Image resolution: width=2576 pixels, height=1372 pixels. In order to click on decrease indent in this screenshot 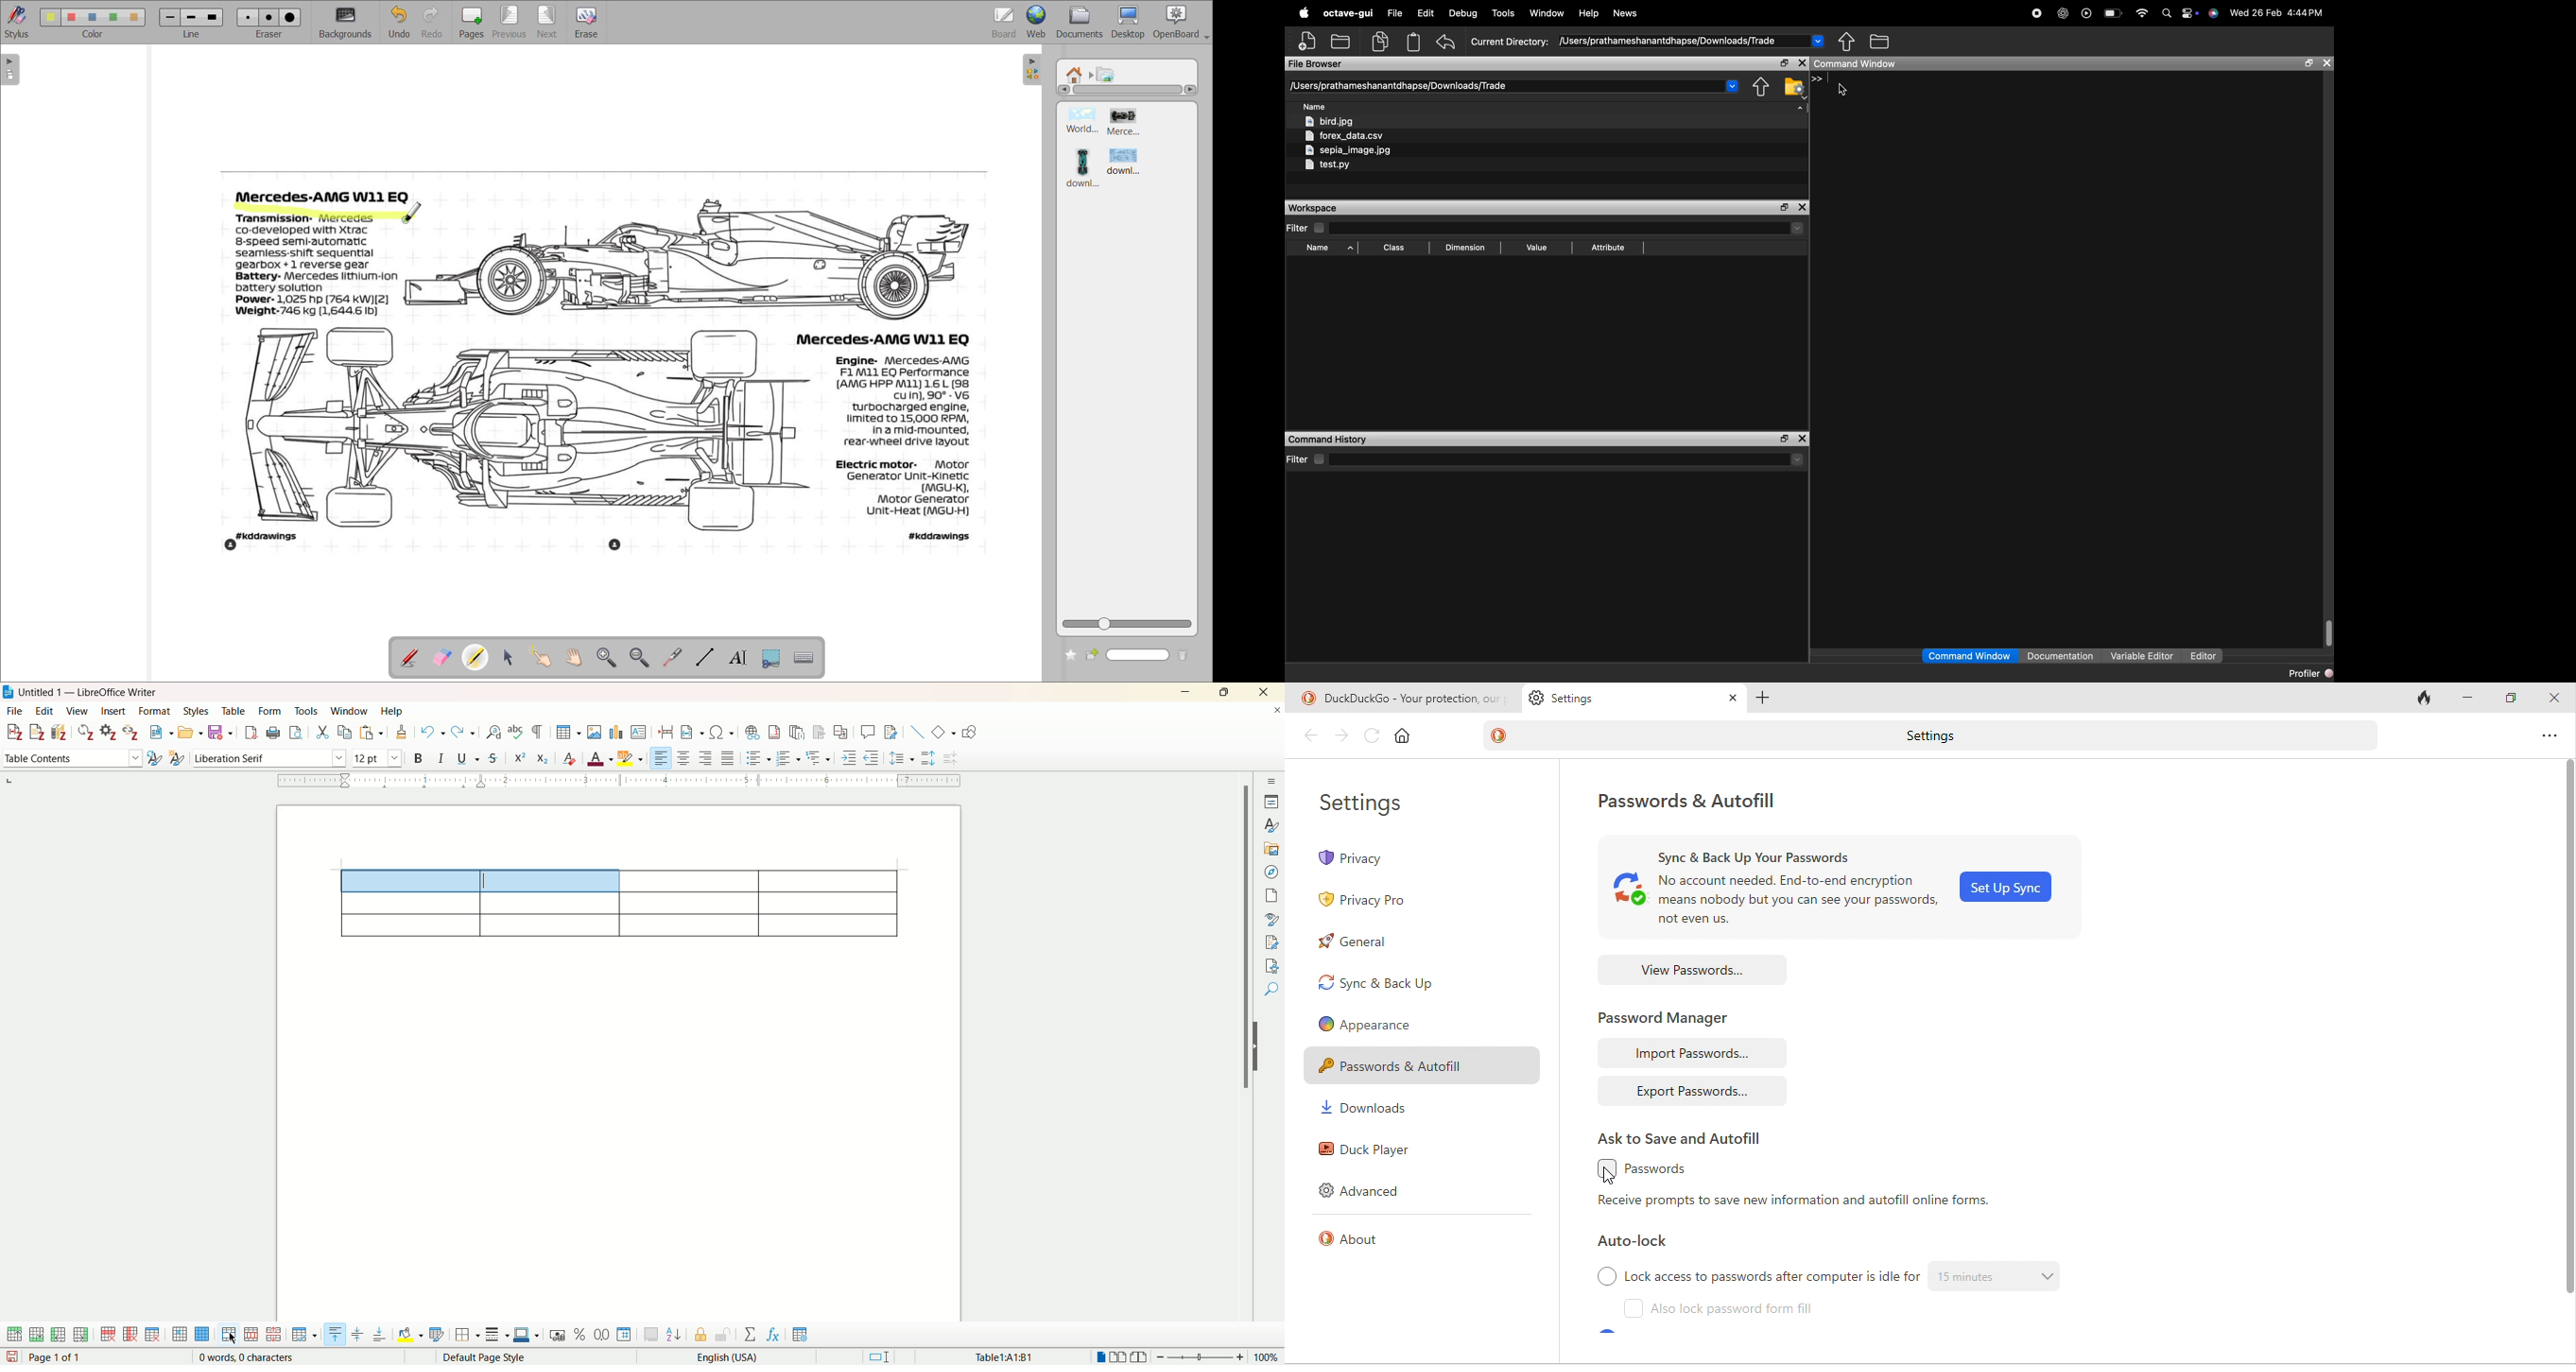, I will do `click(873, 759)`.